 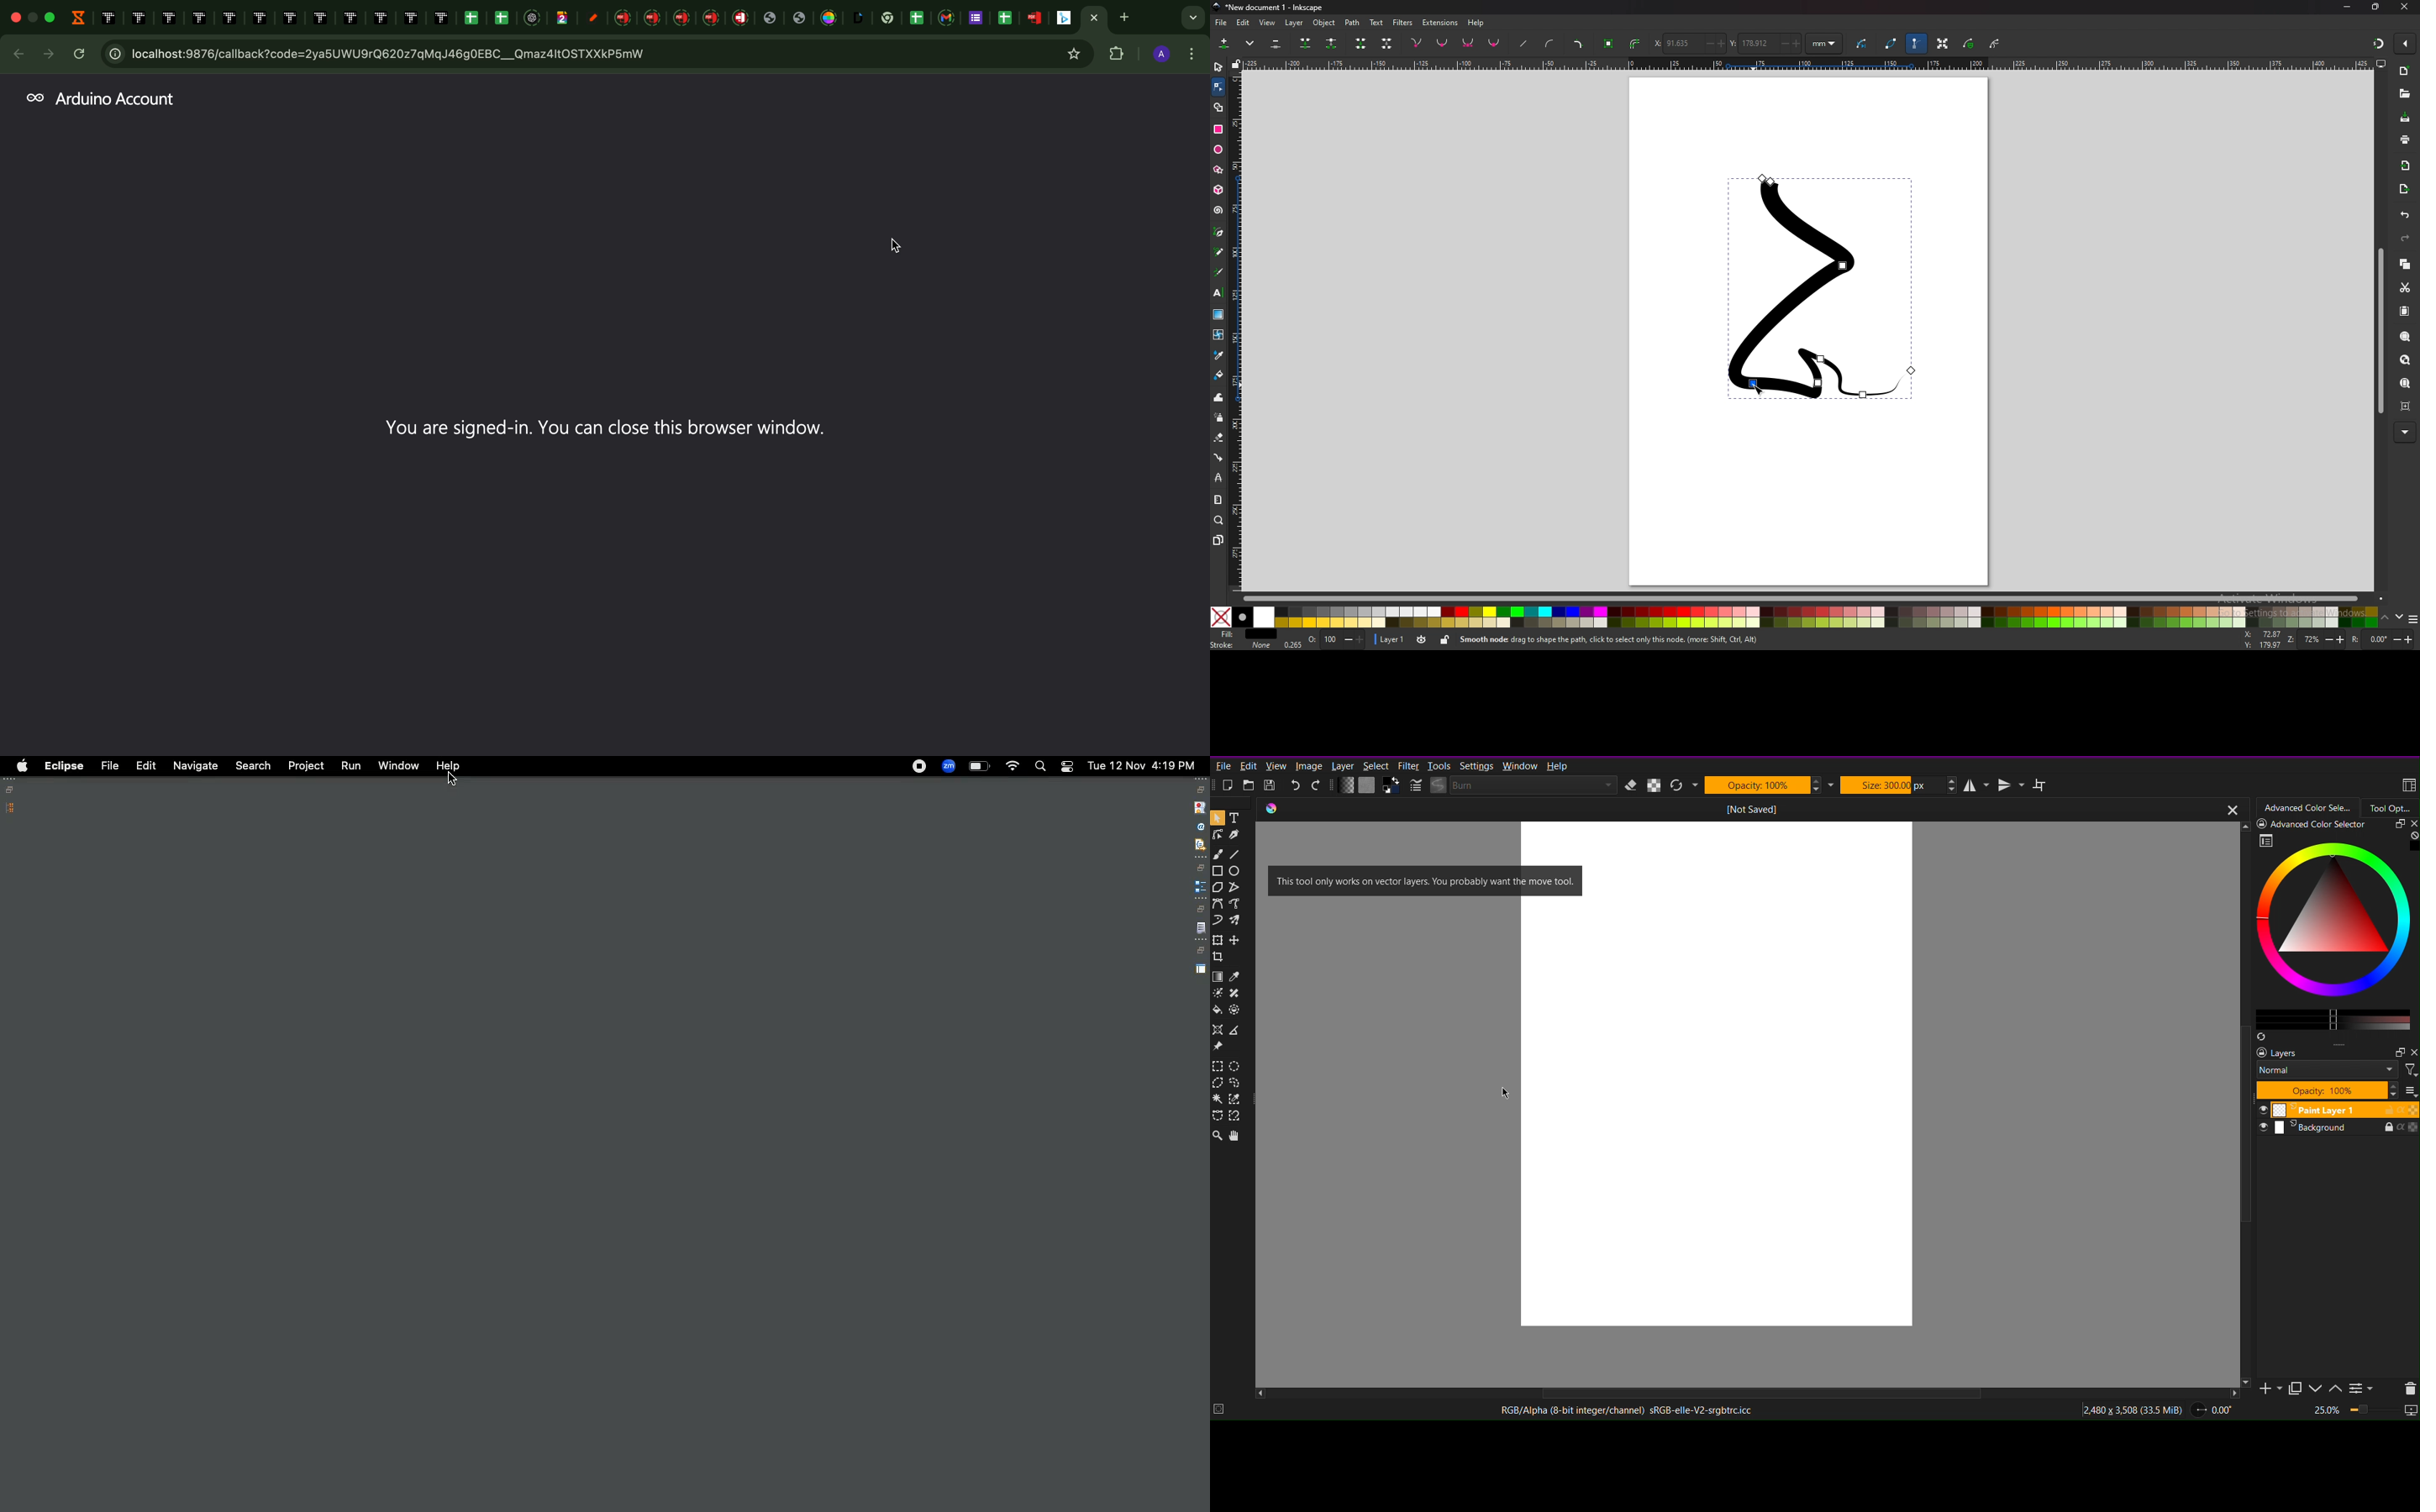 I want to click on Save, so click(x=1272, y=786).